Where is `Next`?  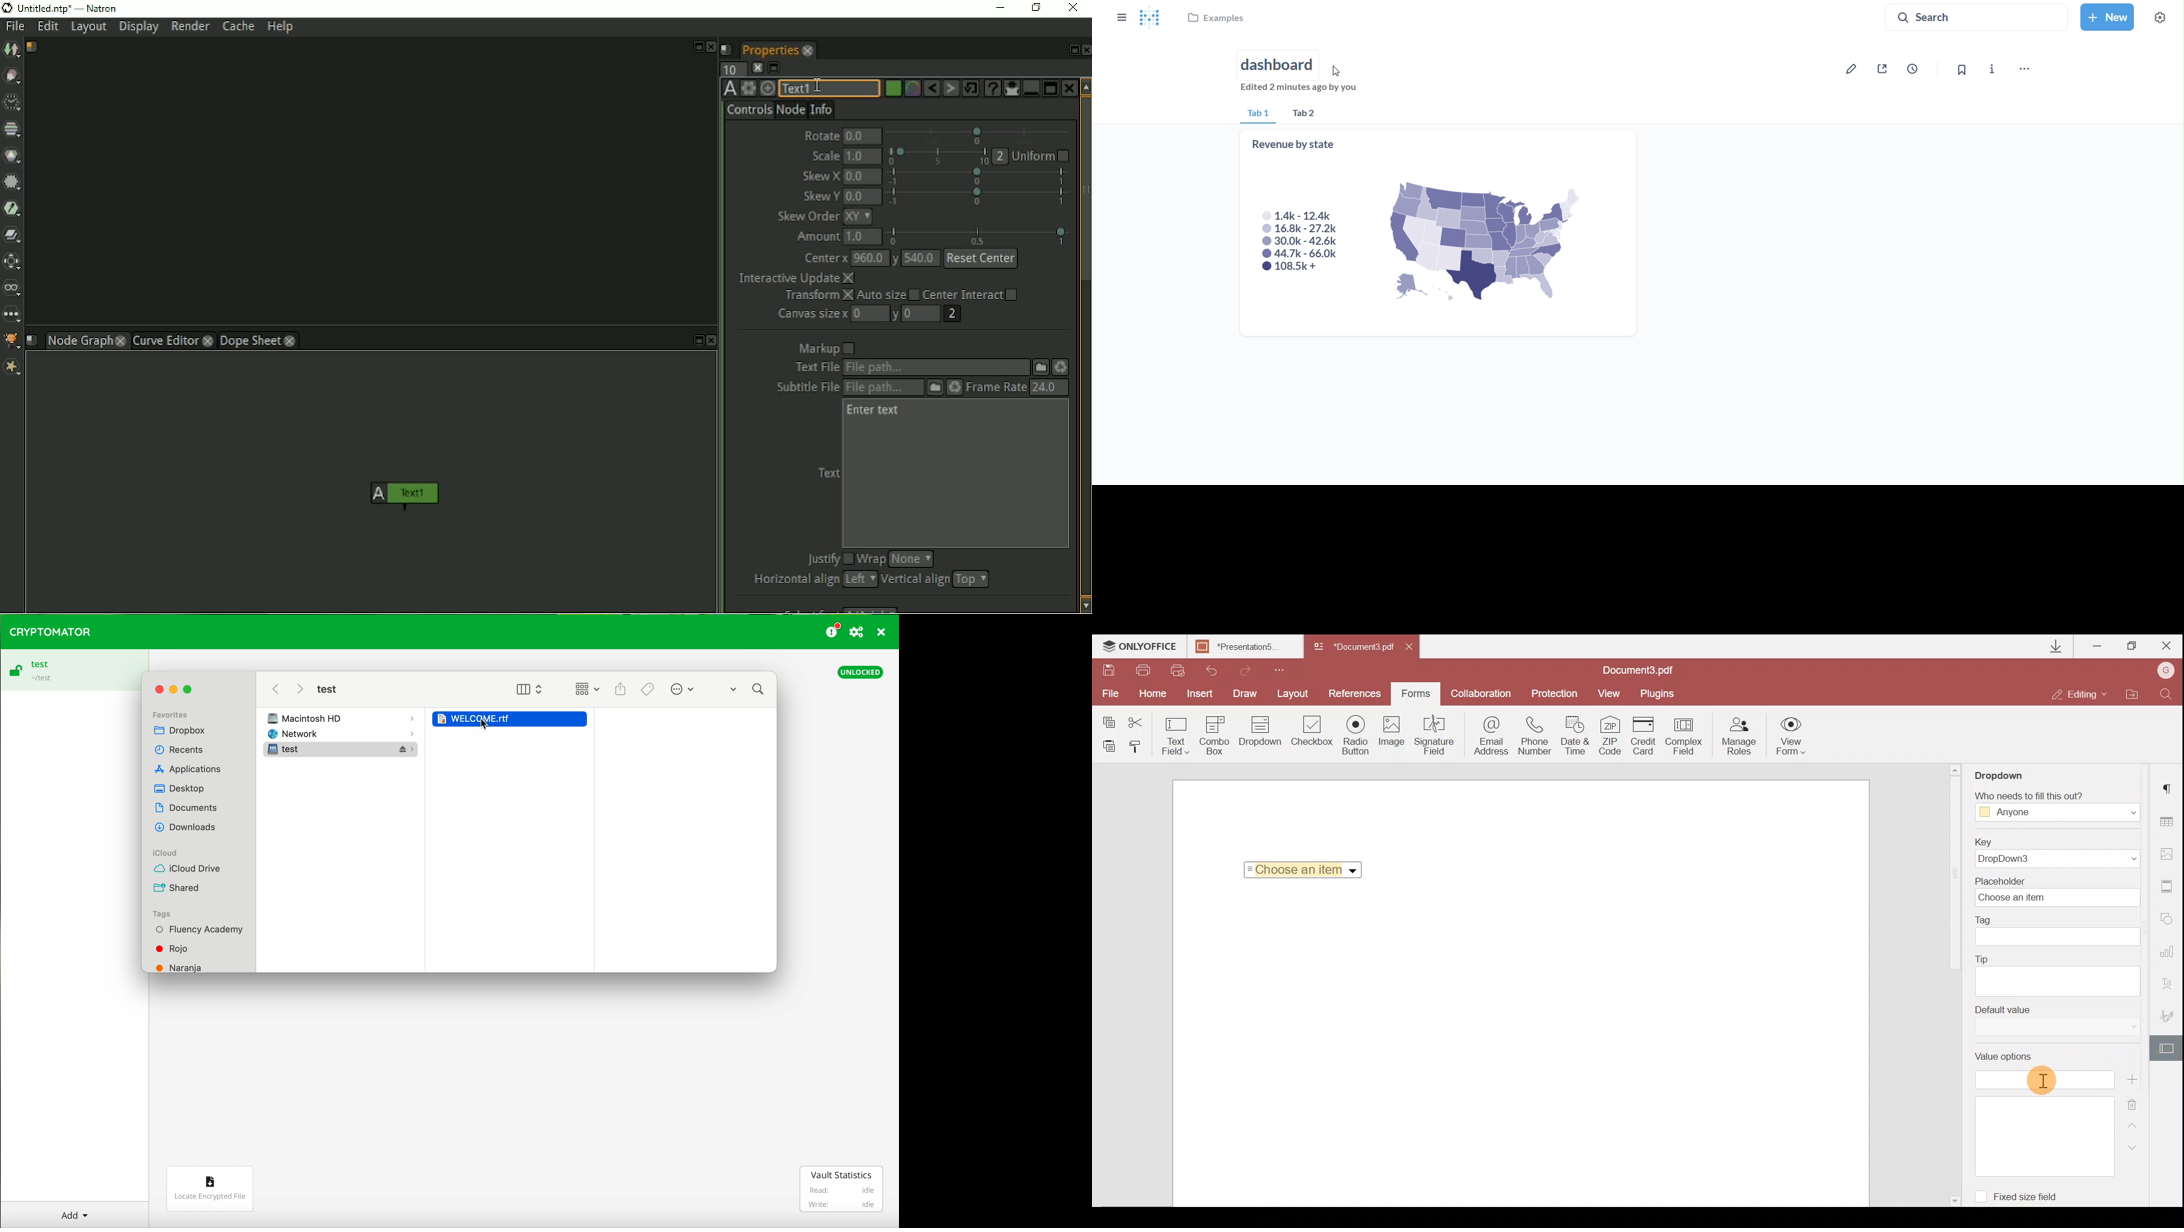 Next is located at coordinates (300, 689).